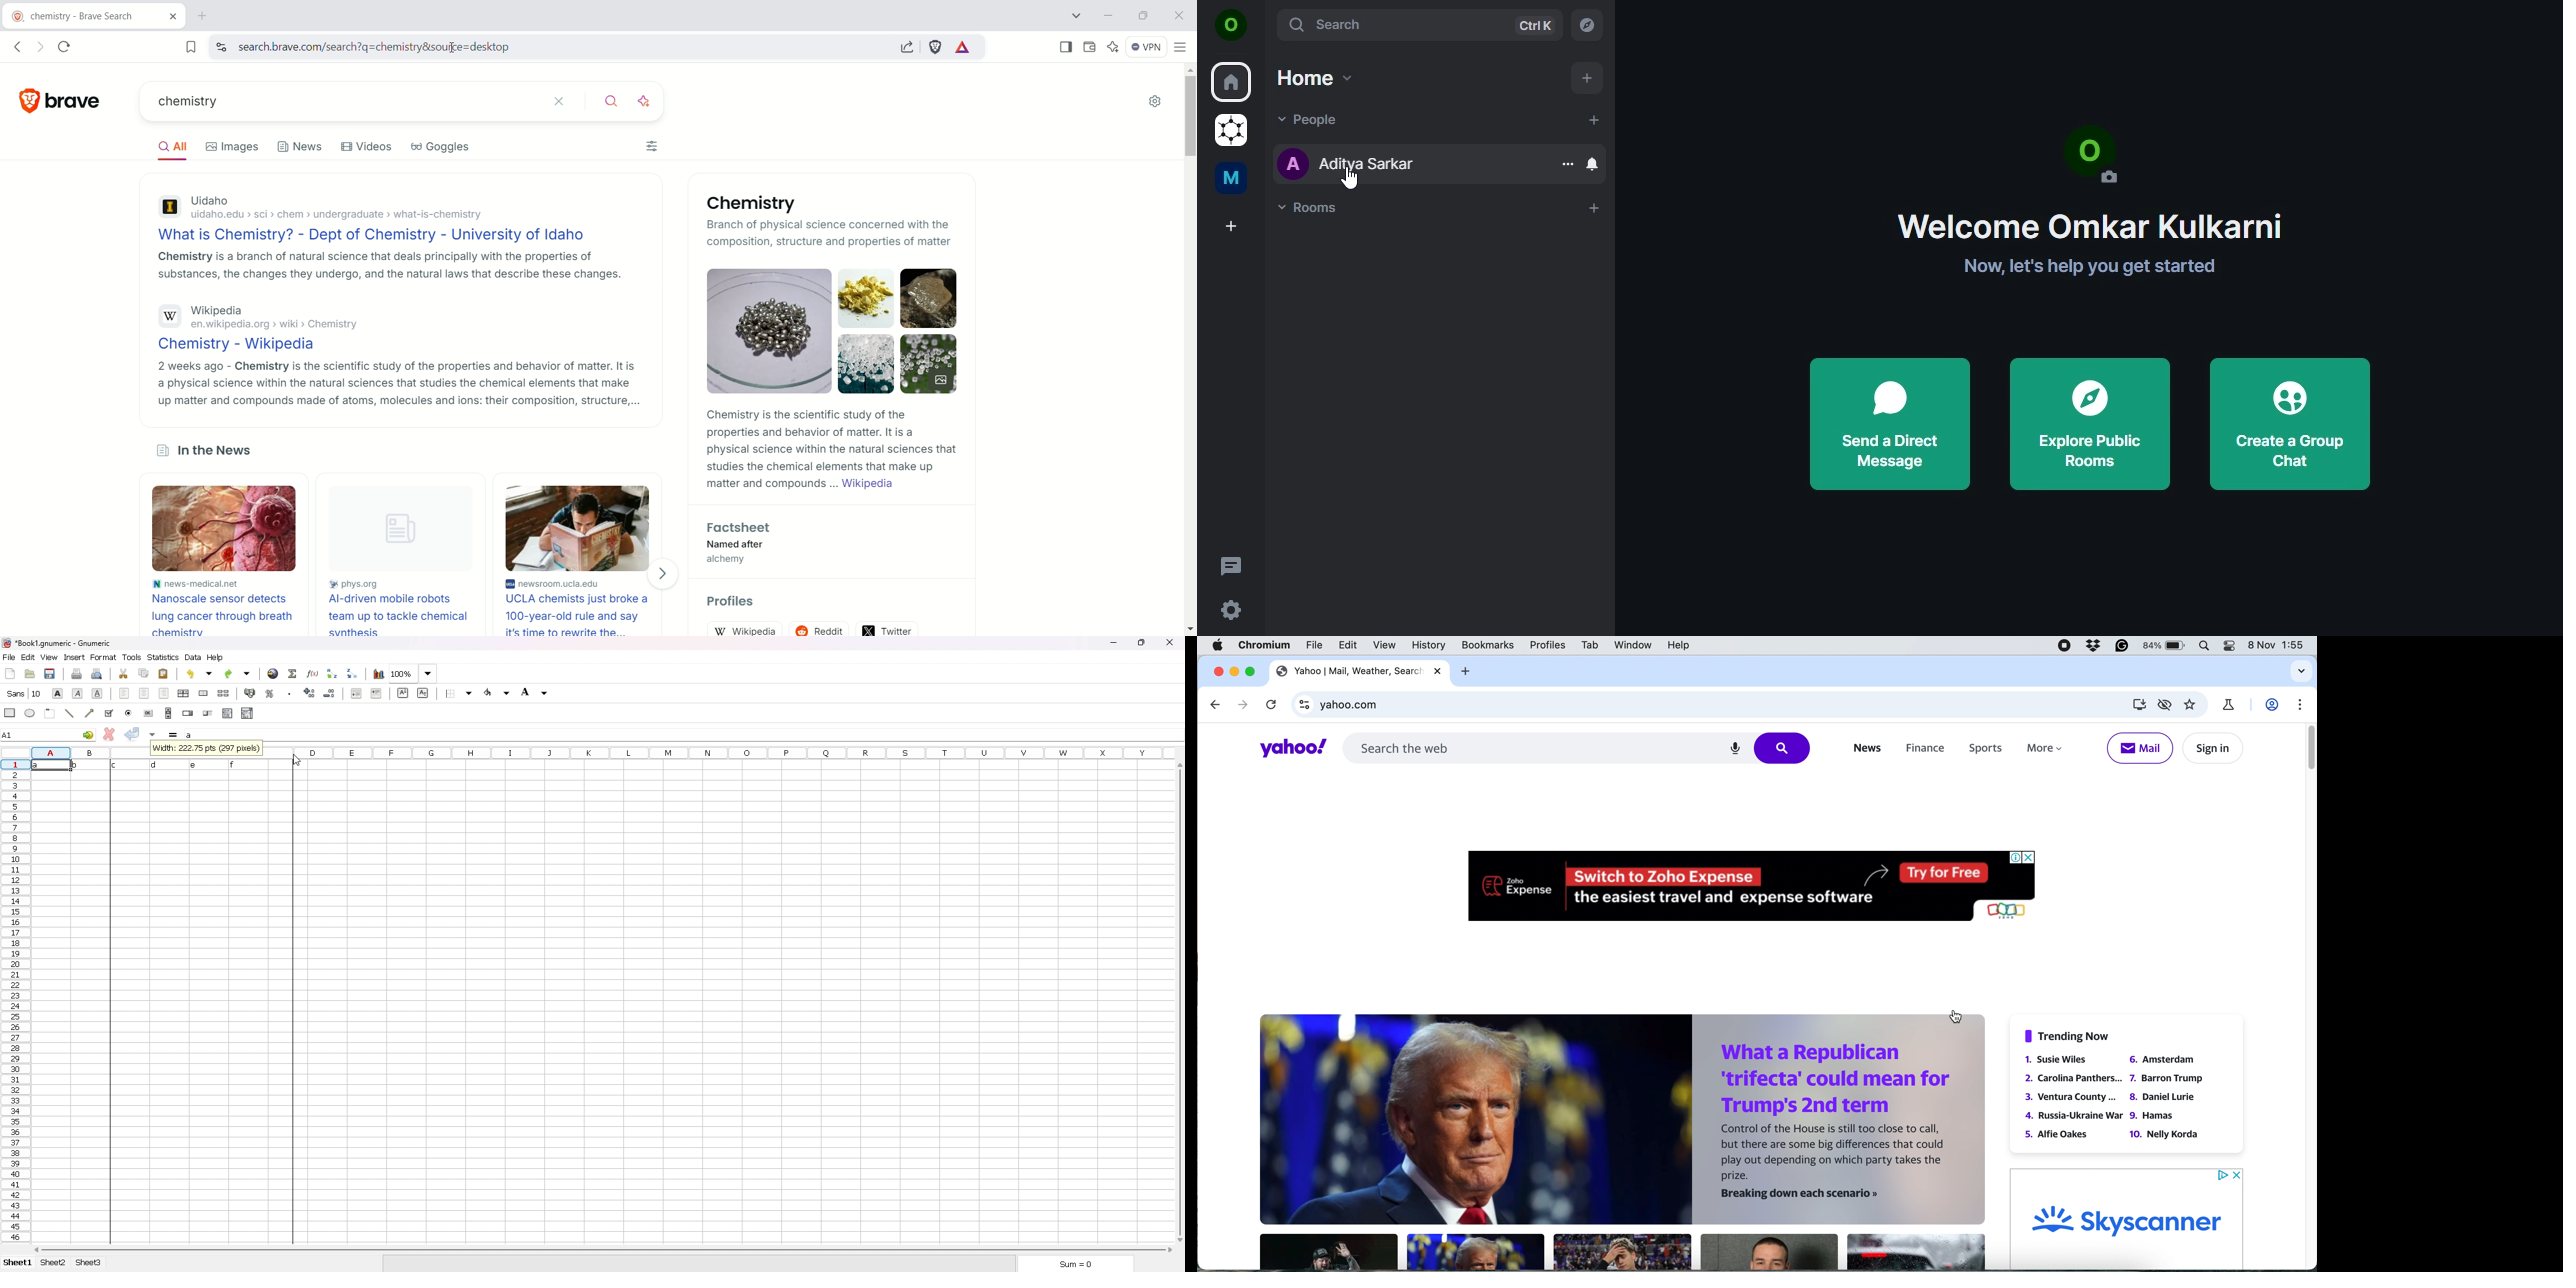 The width and height of the screenshot is (2576, 1288). I want to click on cell input, so click(683, 734).